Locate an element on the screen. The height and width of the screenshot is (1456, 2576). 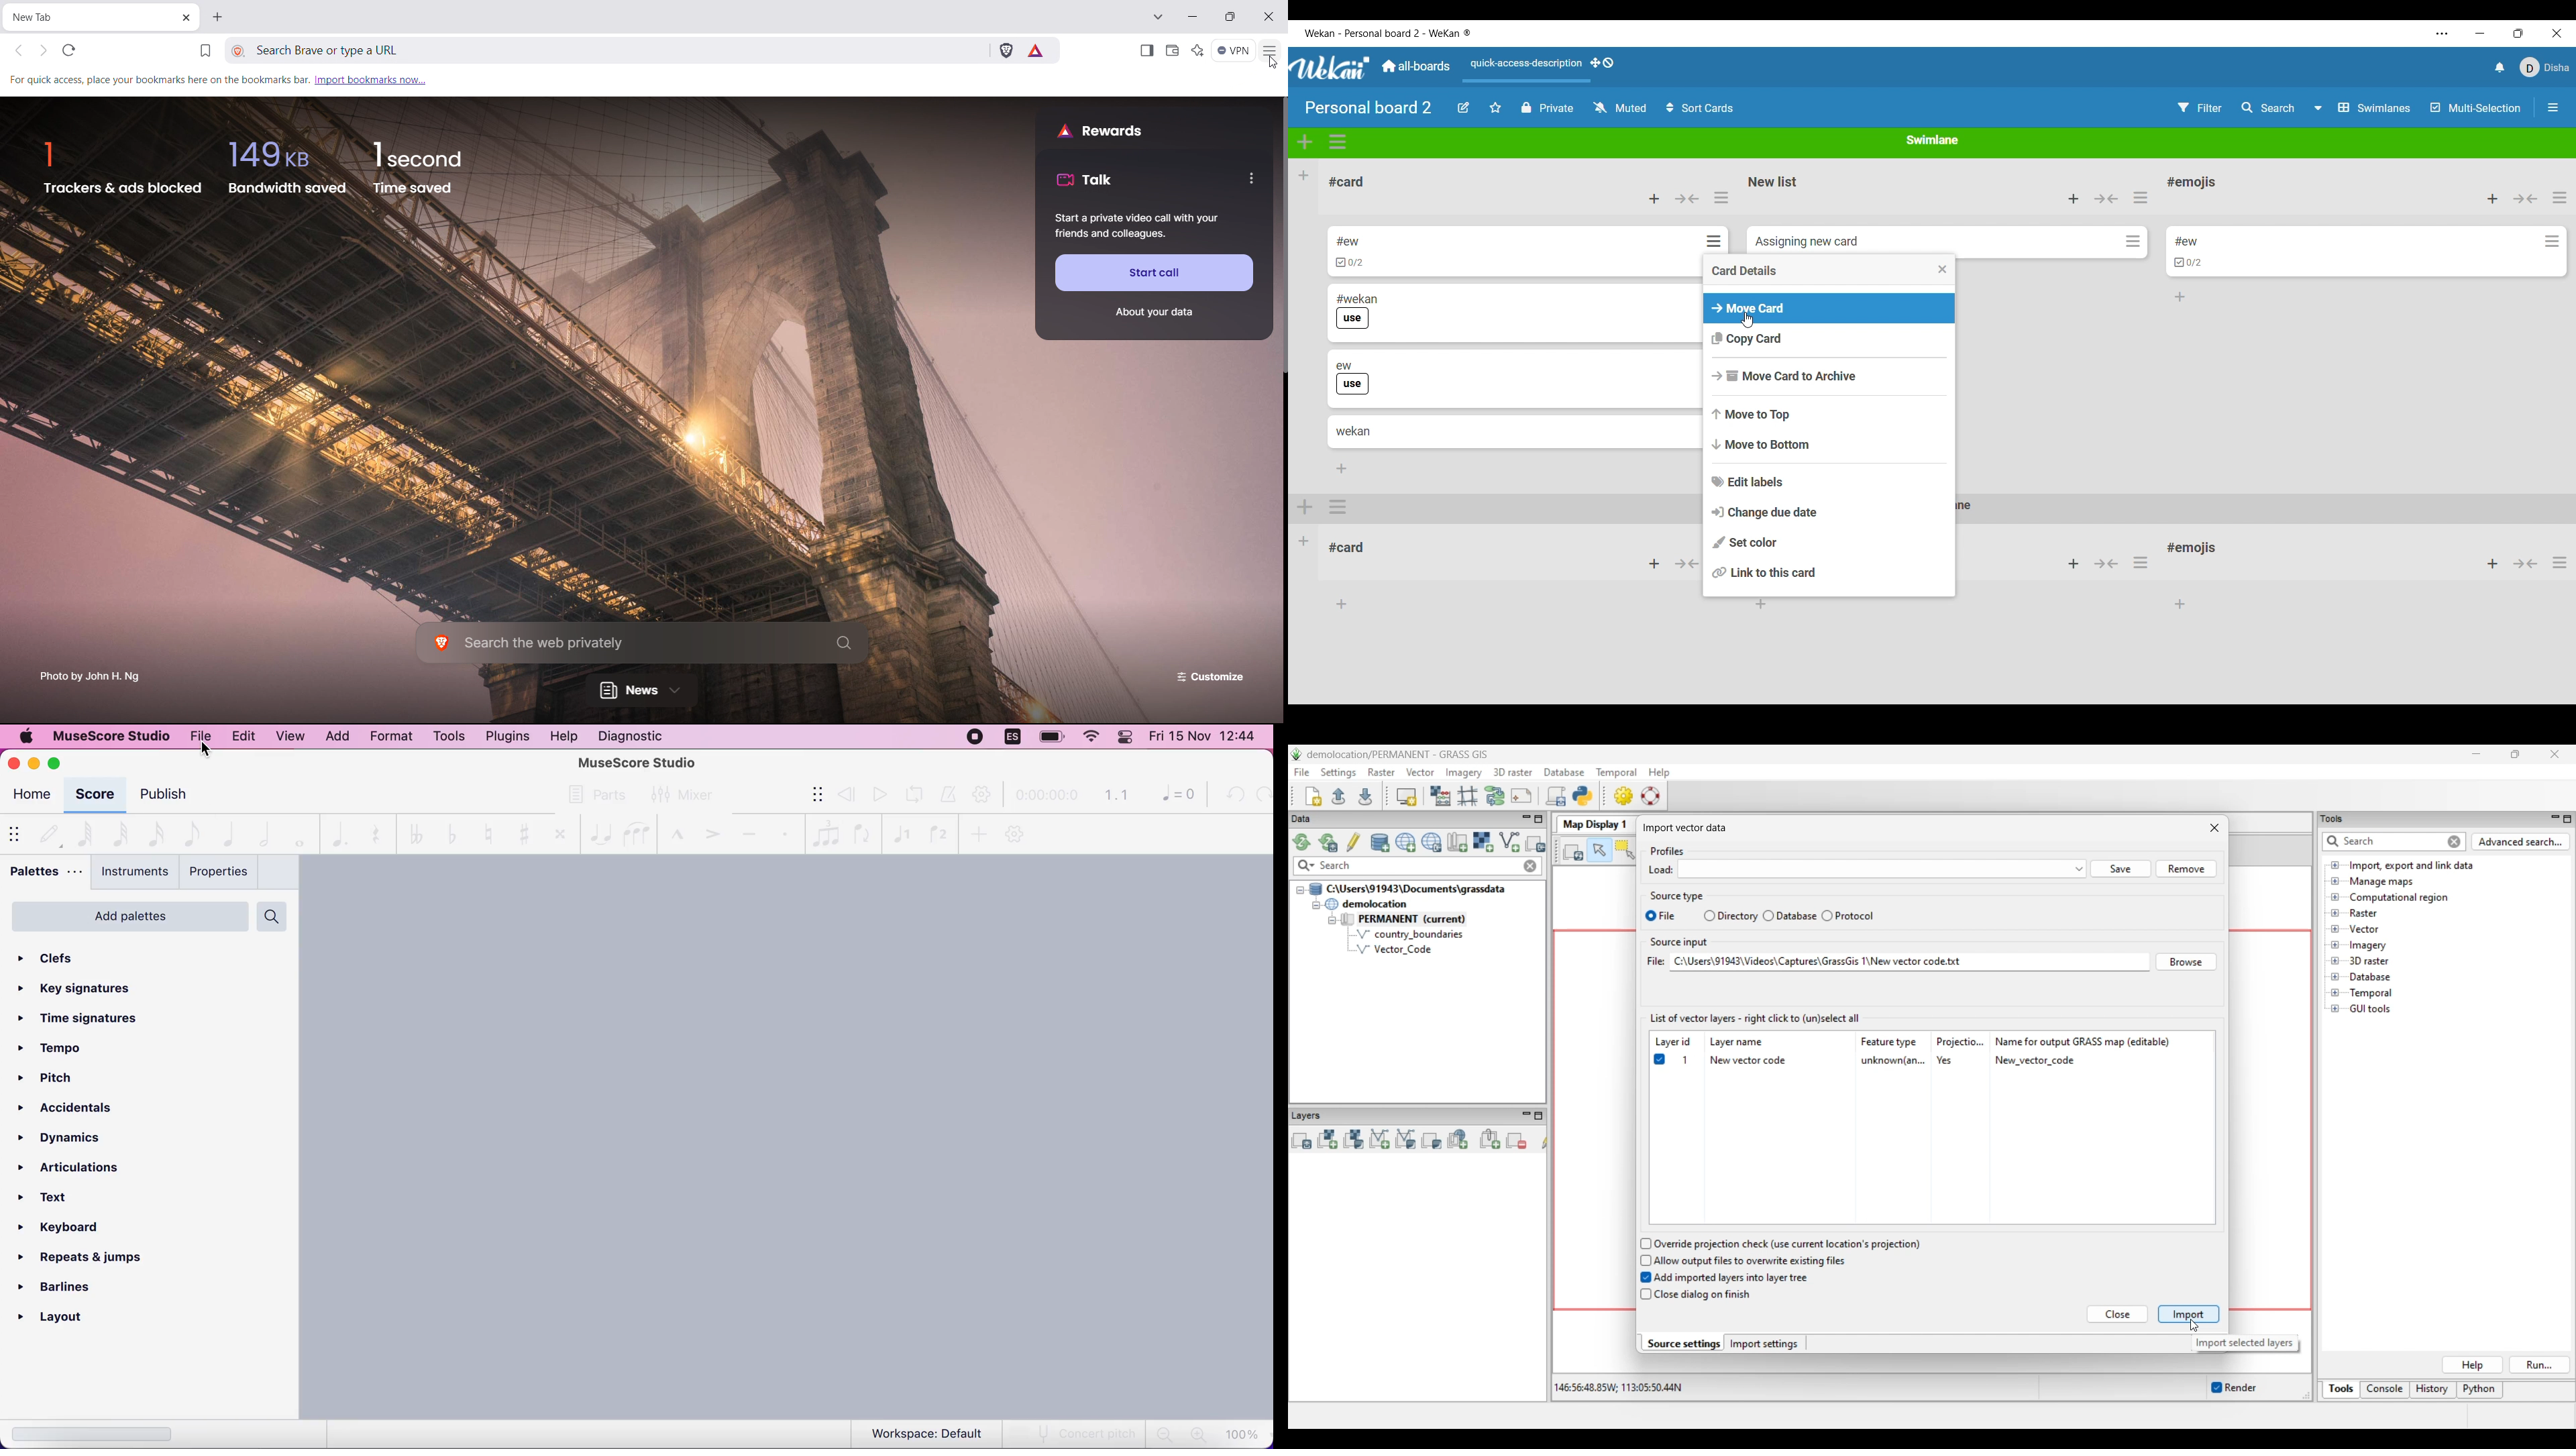
toggle sharp is located at coordinates (520, 833).